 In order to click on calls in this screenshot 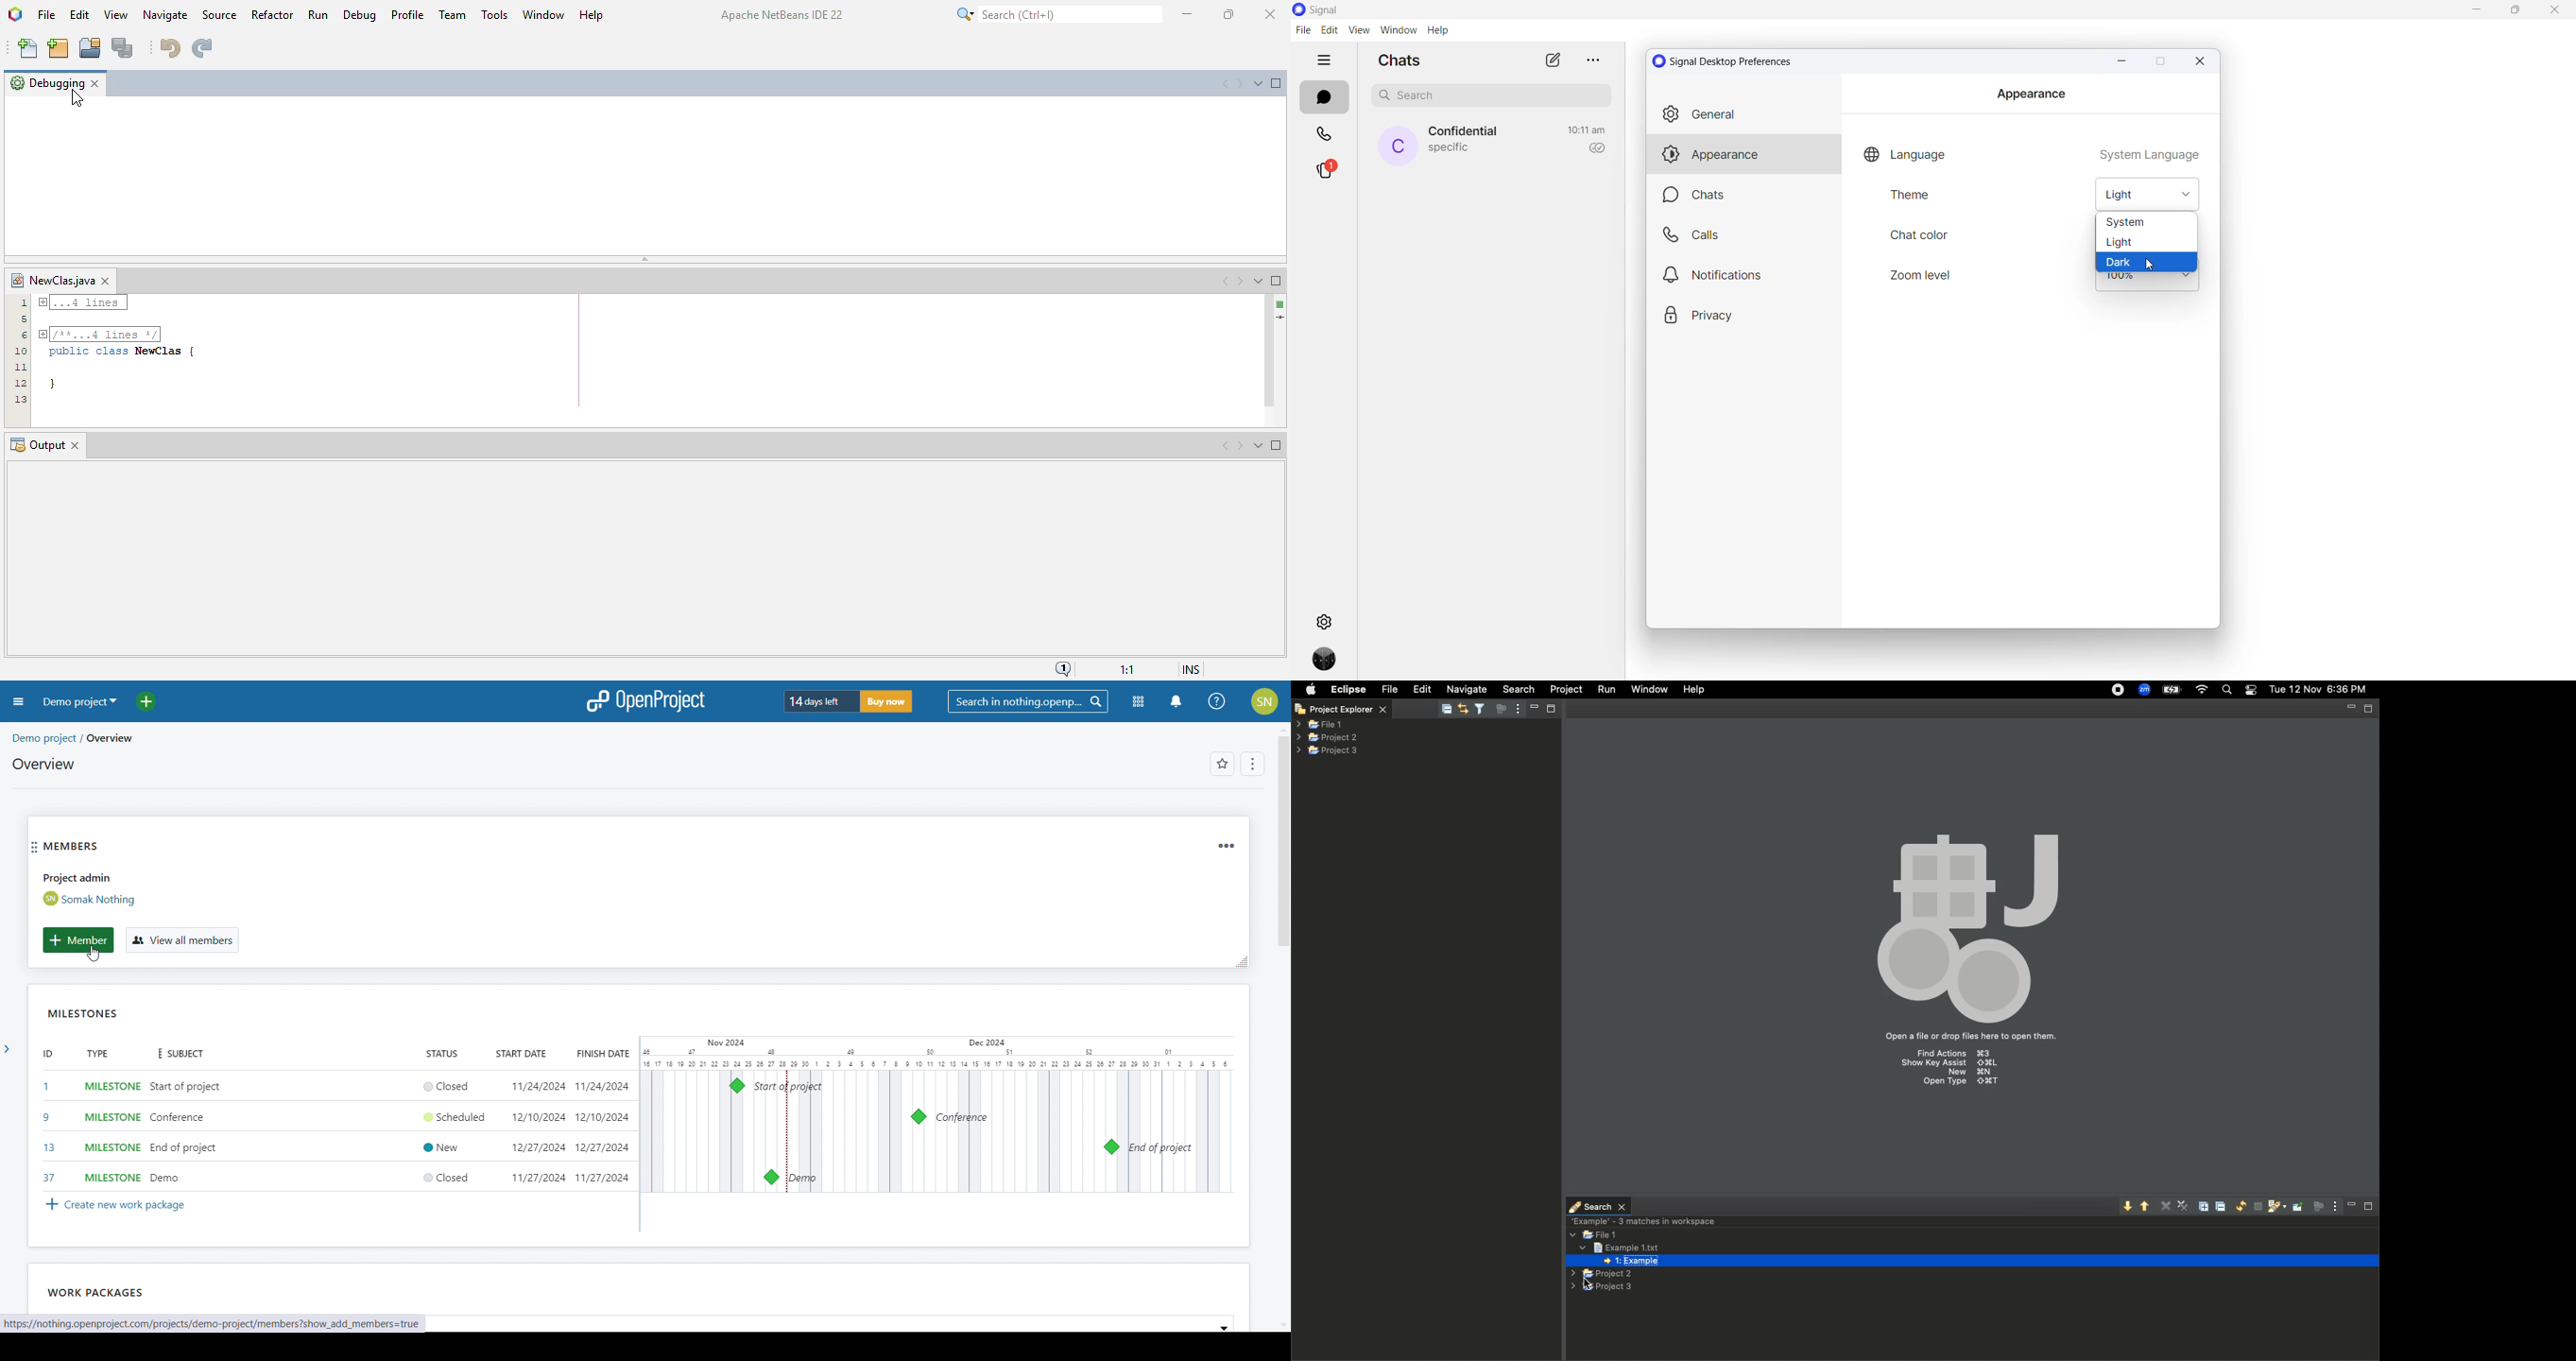, I will do `click(1326, 136)`.